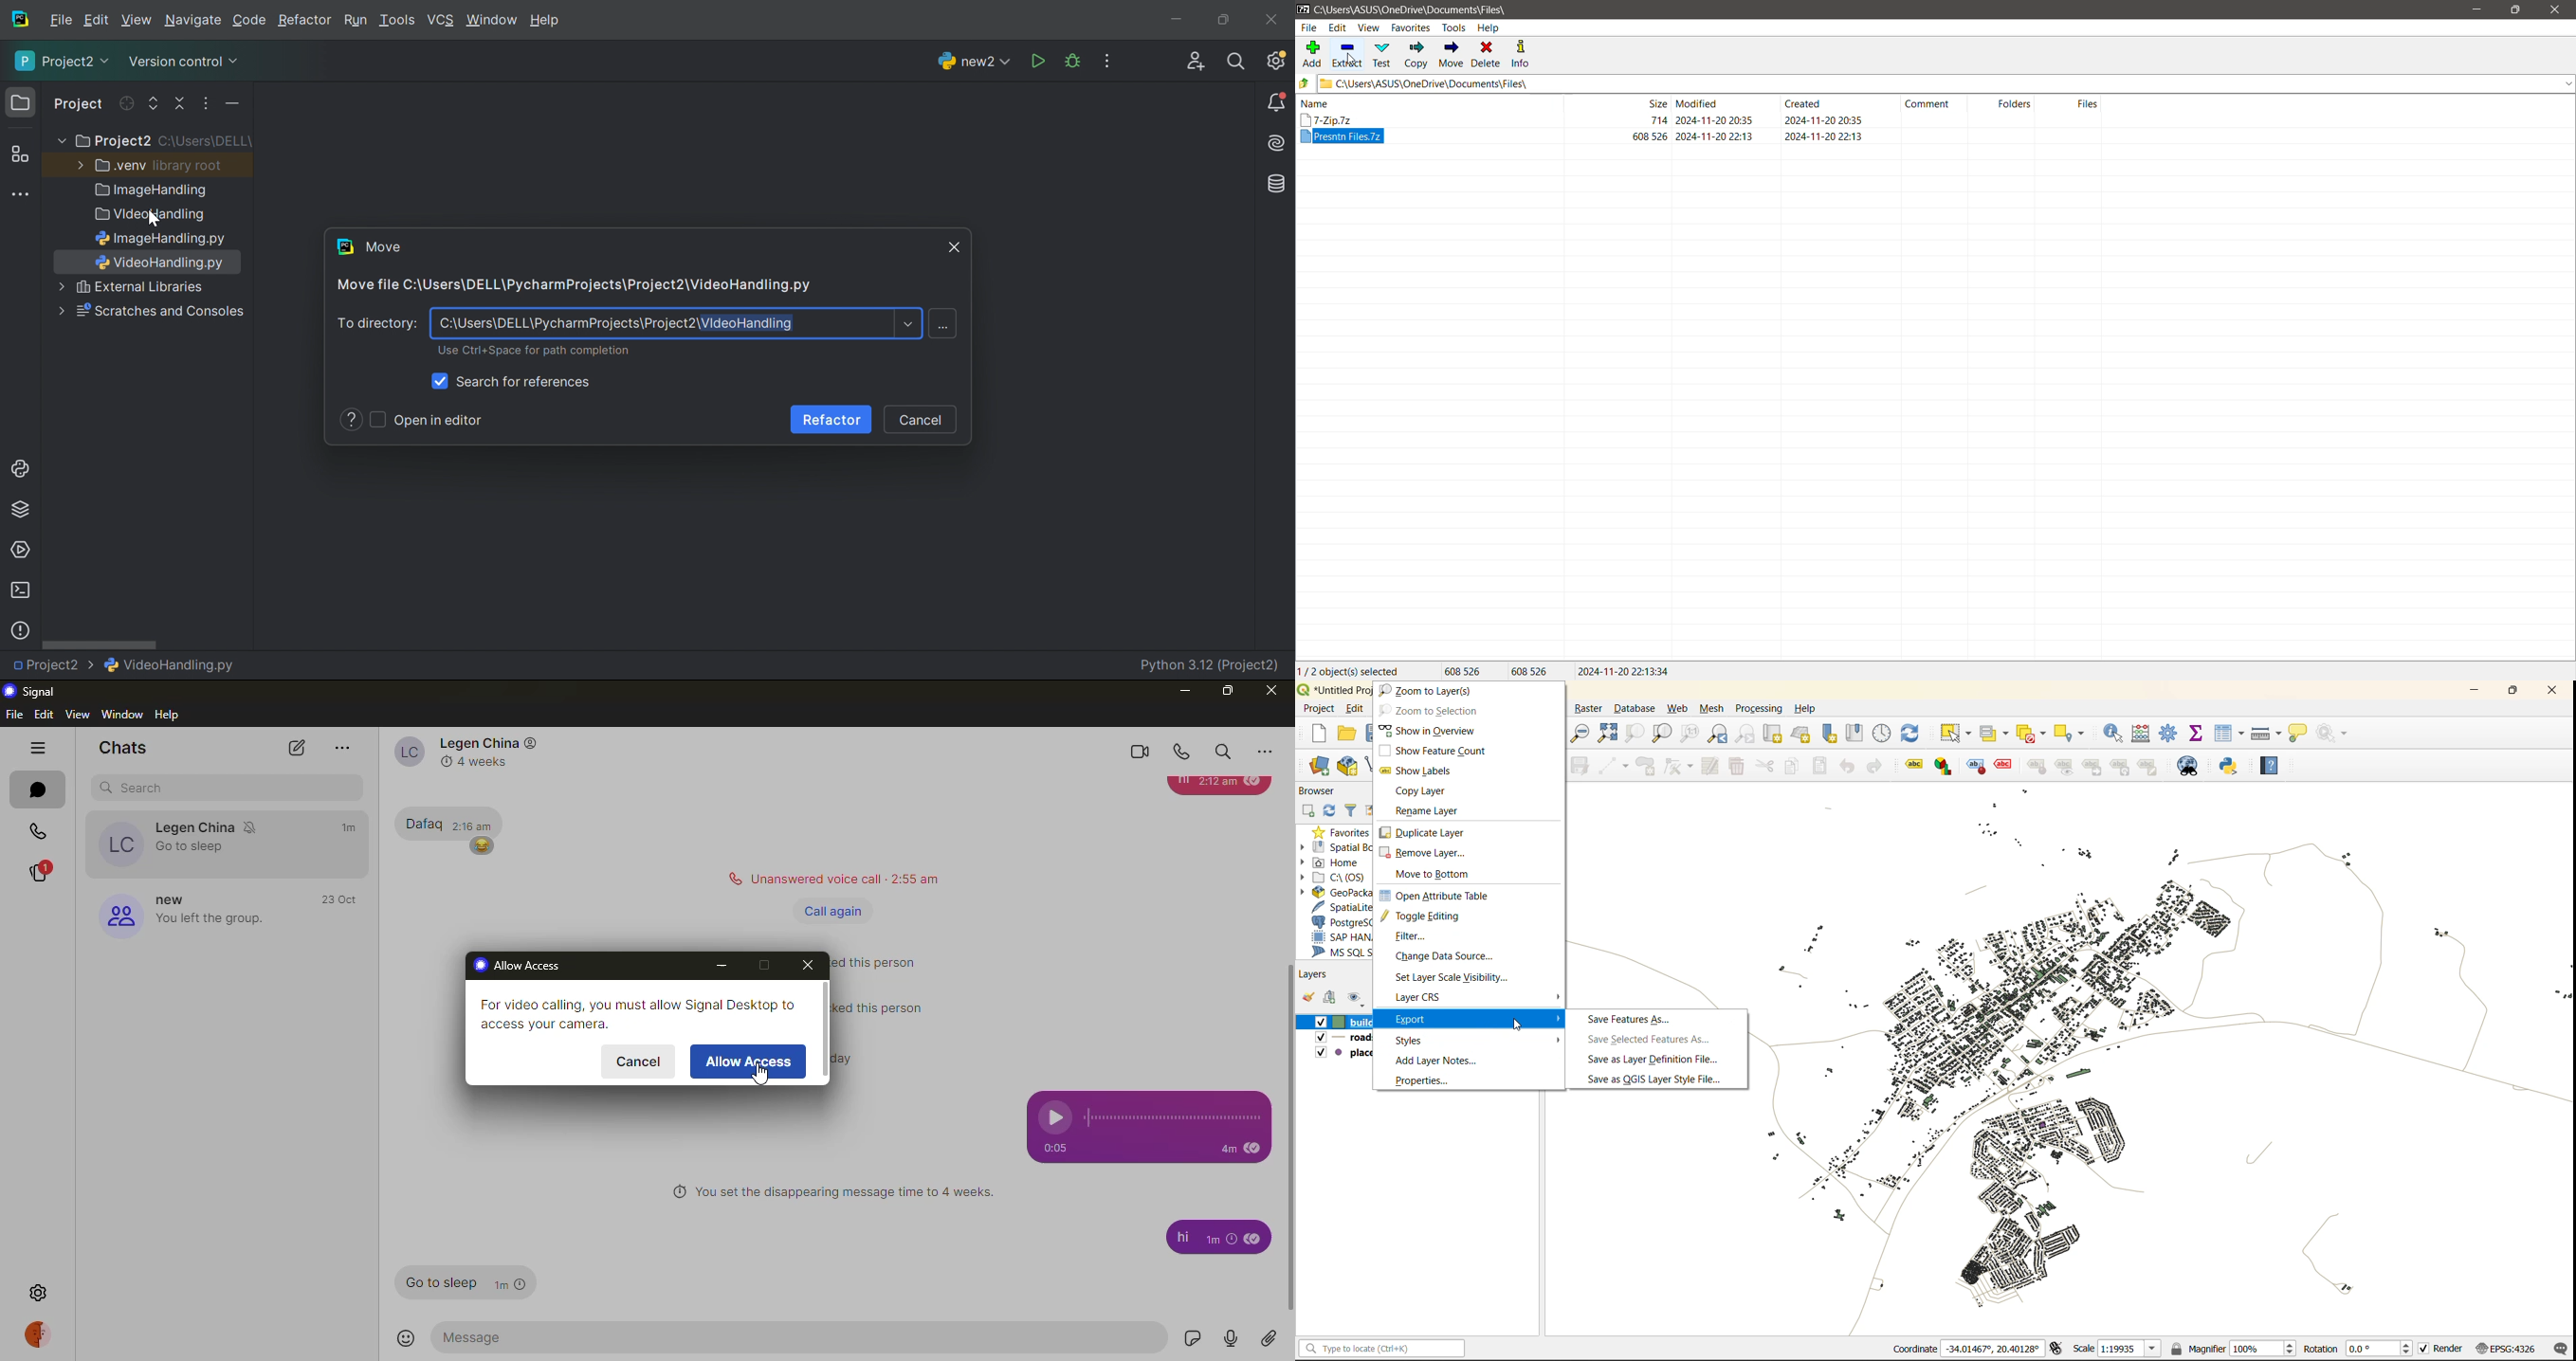  Describe the element at coordinates (1369, 27) in the screenshot. I see `View` at that location.